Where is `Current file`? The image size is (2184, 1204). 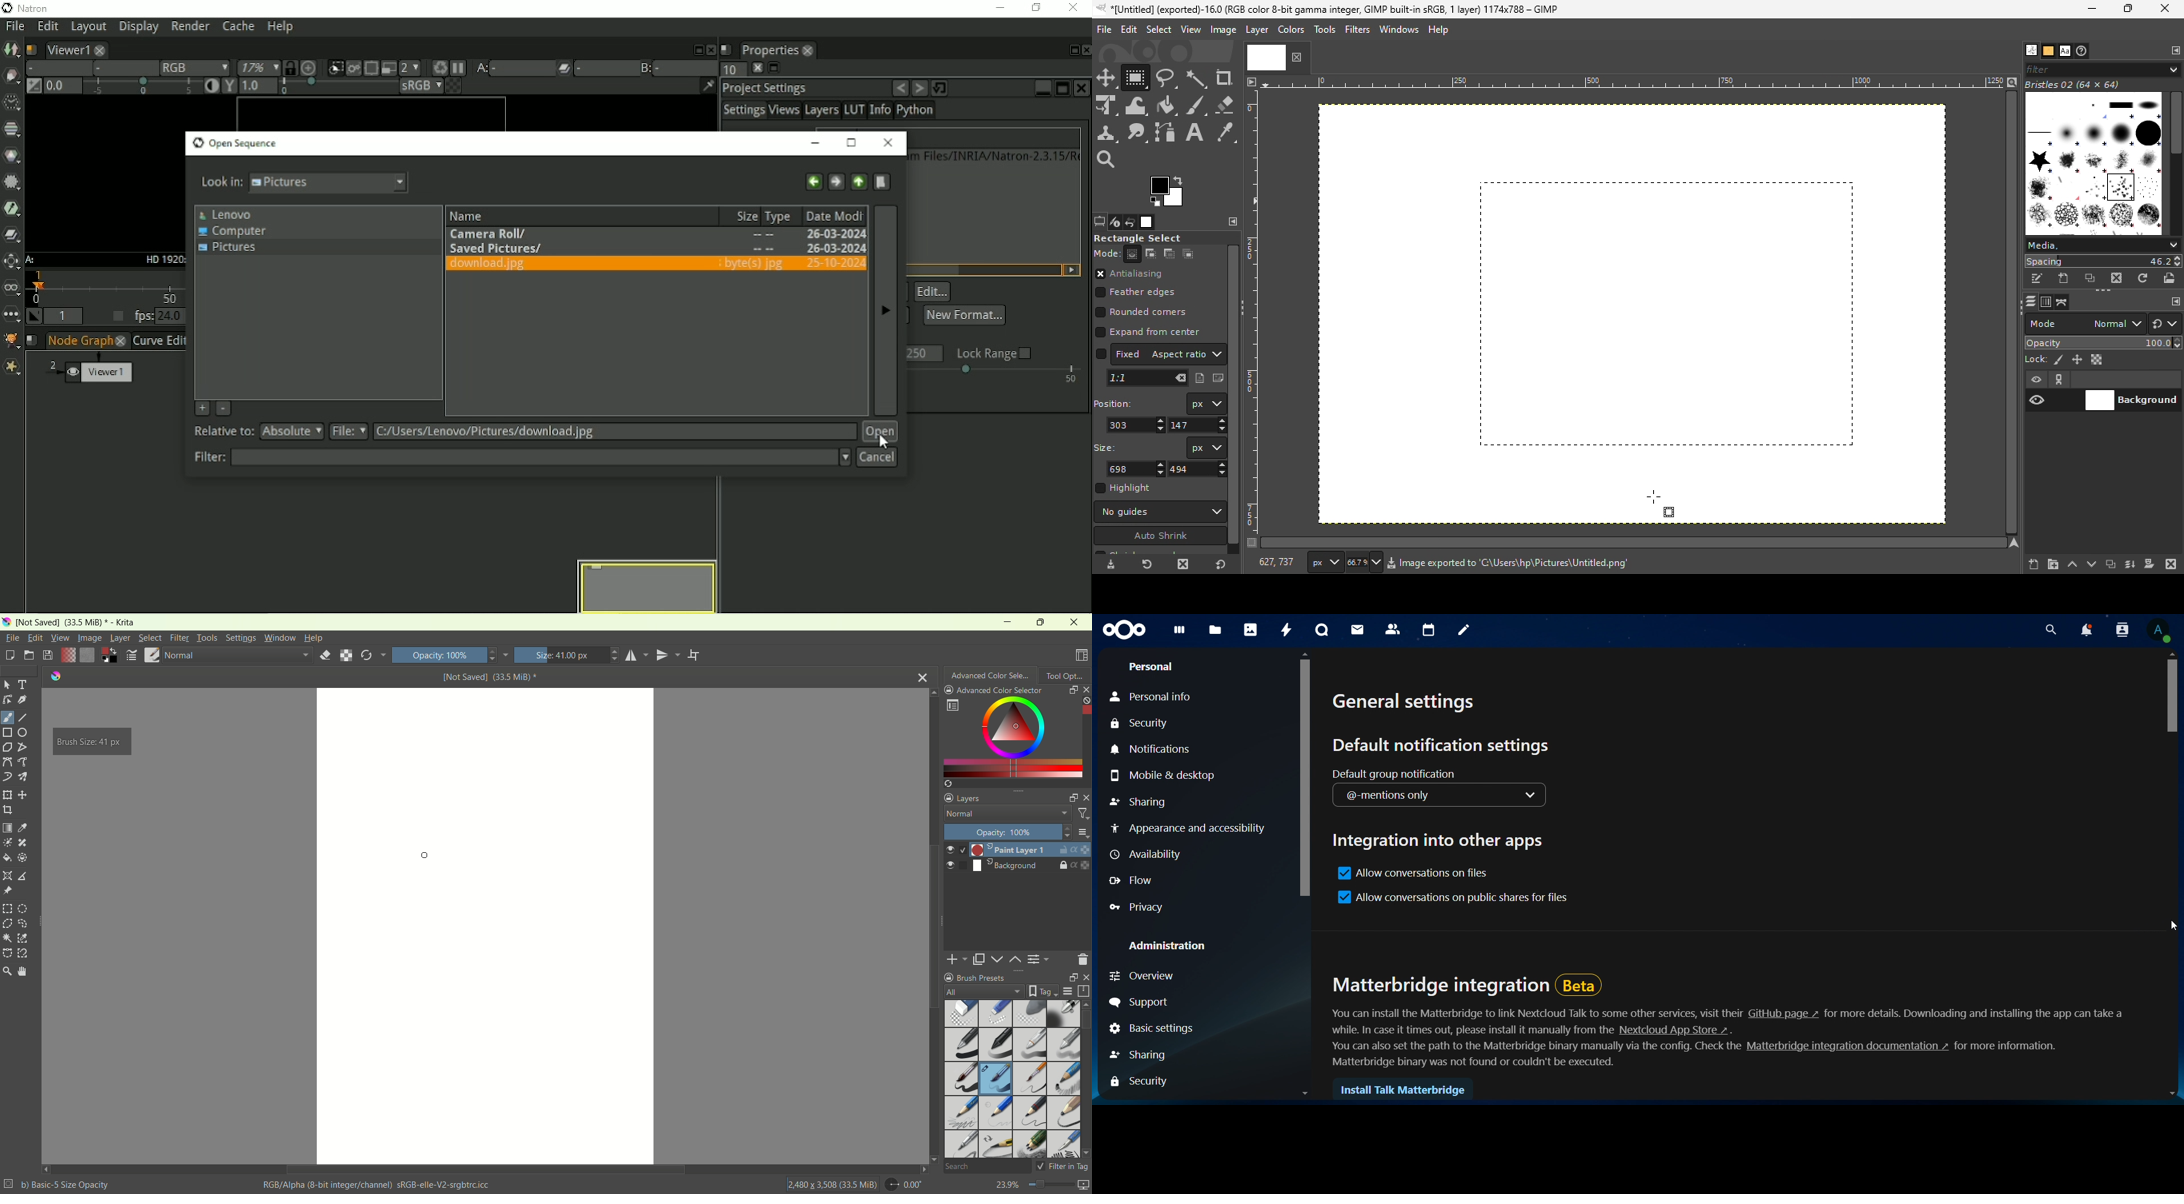 Current file is located at coordinates (1266, 58).